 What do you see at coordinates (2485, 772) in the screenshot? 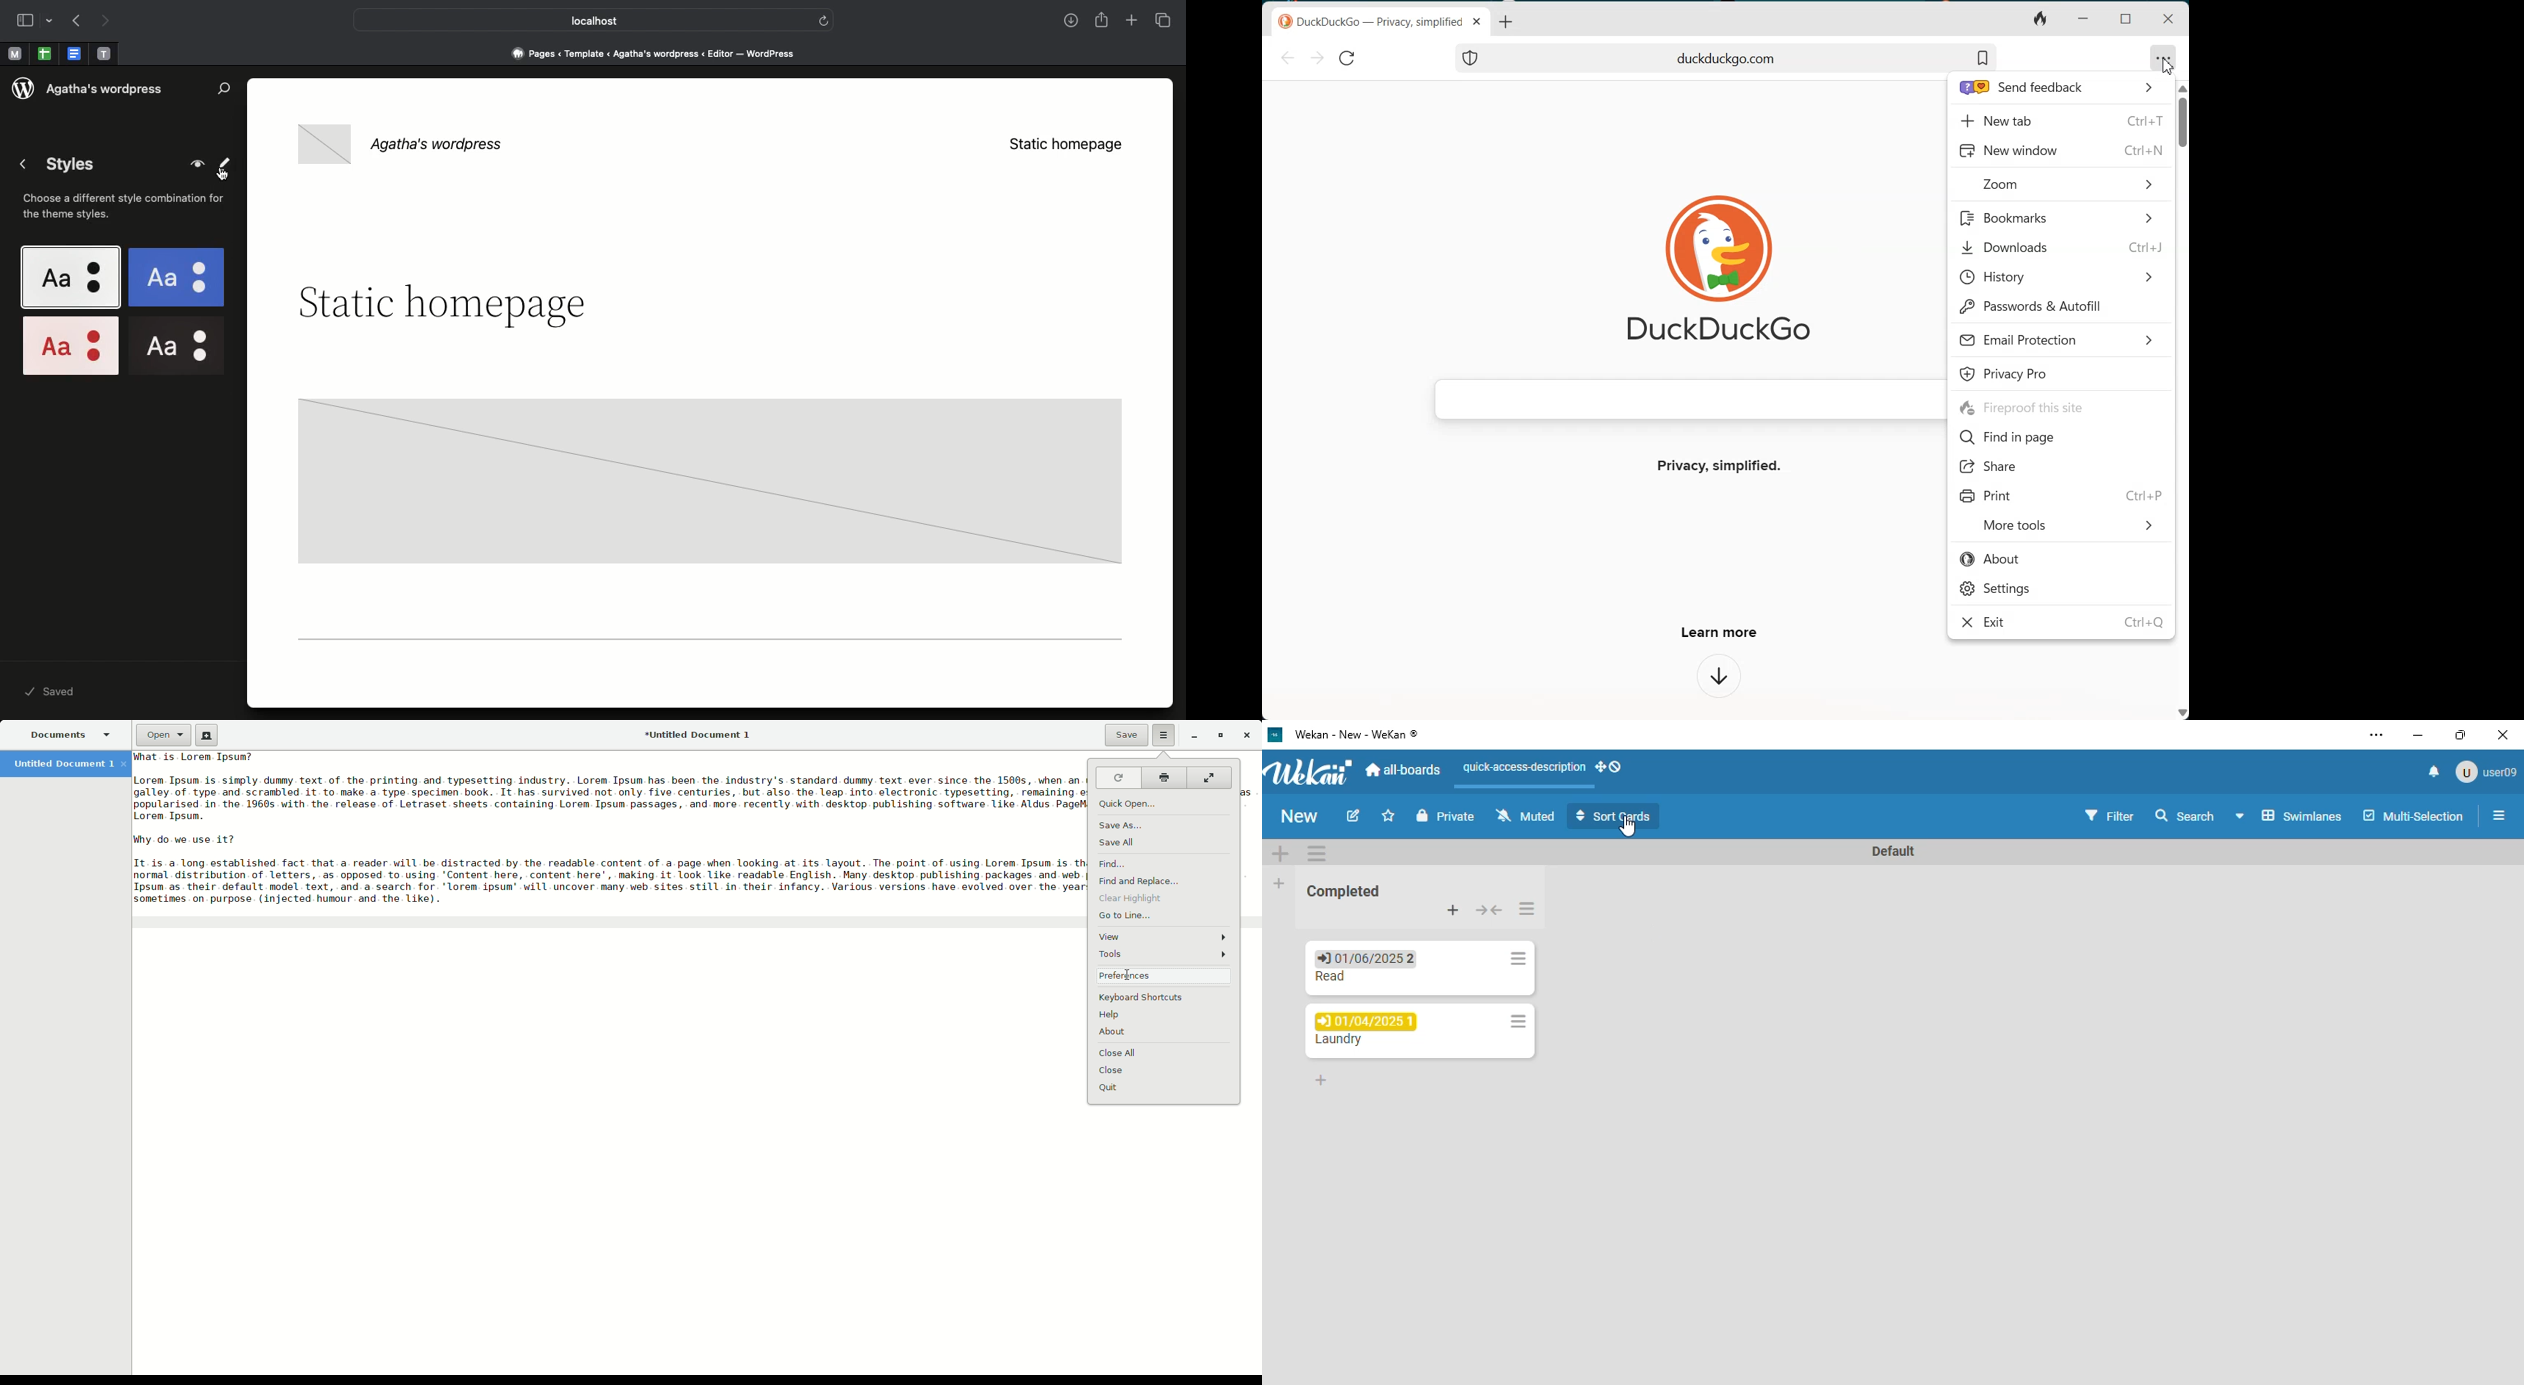
I see `user profile` at bounding box center [2485, 772].